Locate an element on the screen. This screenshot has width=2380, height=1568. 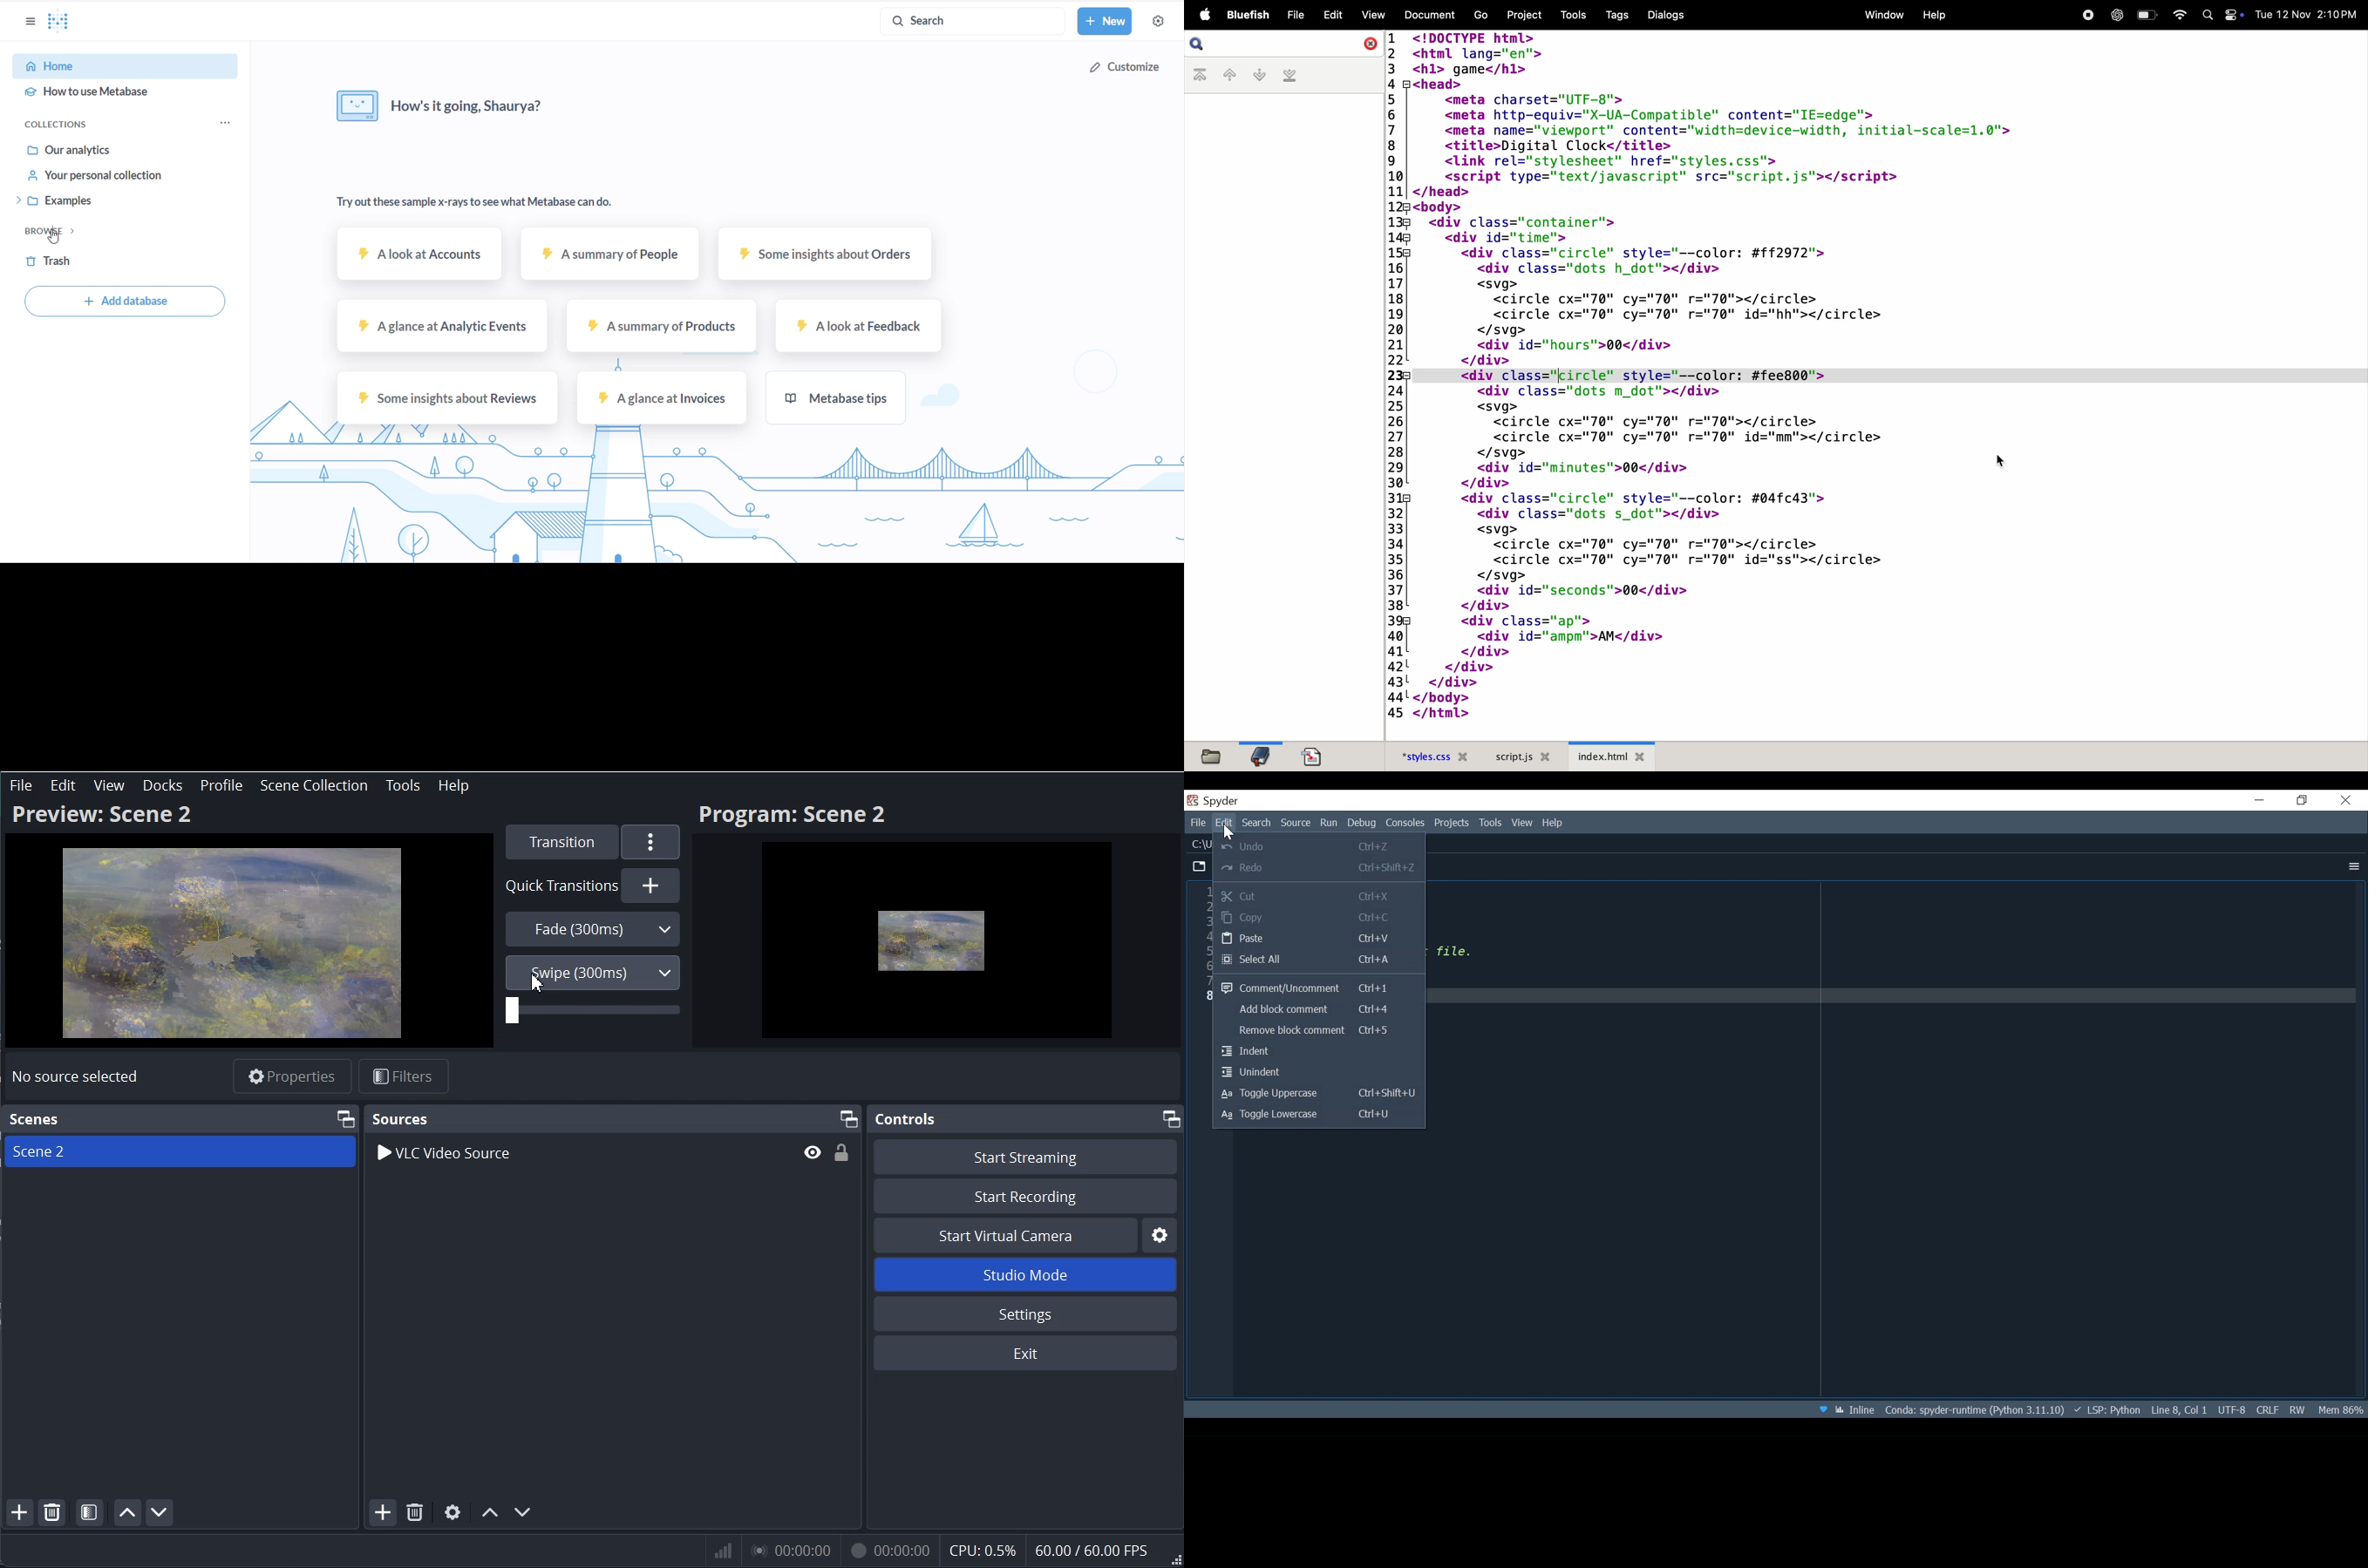
Indent is located at coordinates (1318, 1052).